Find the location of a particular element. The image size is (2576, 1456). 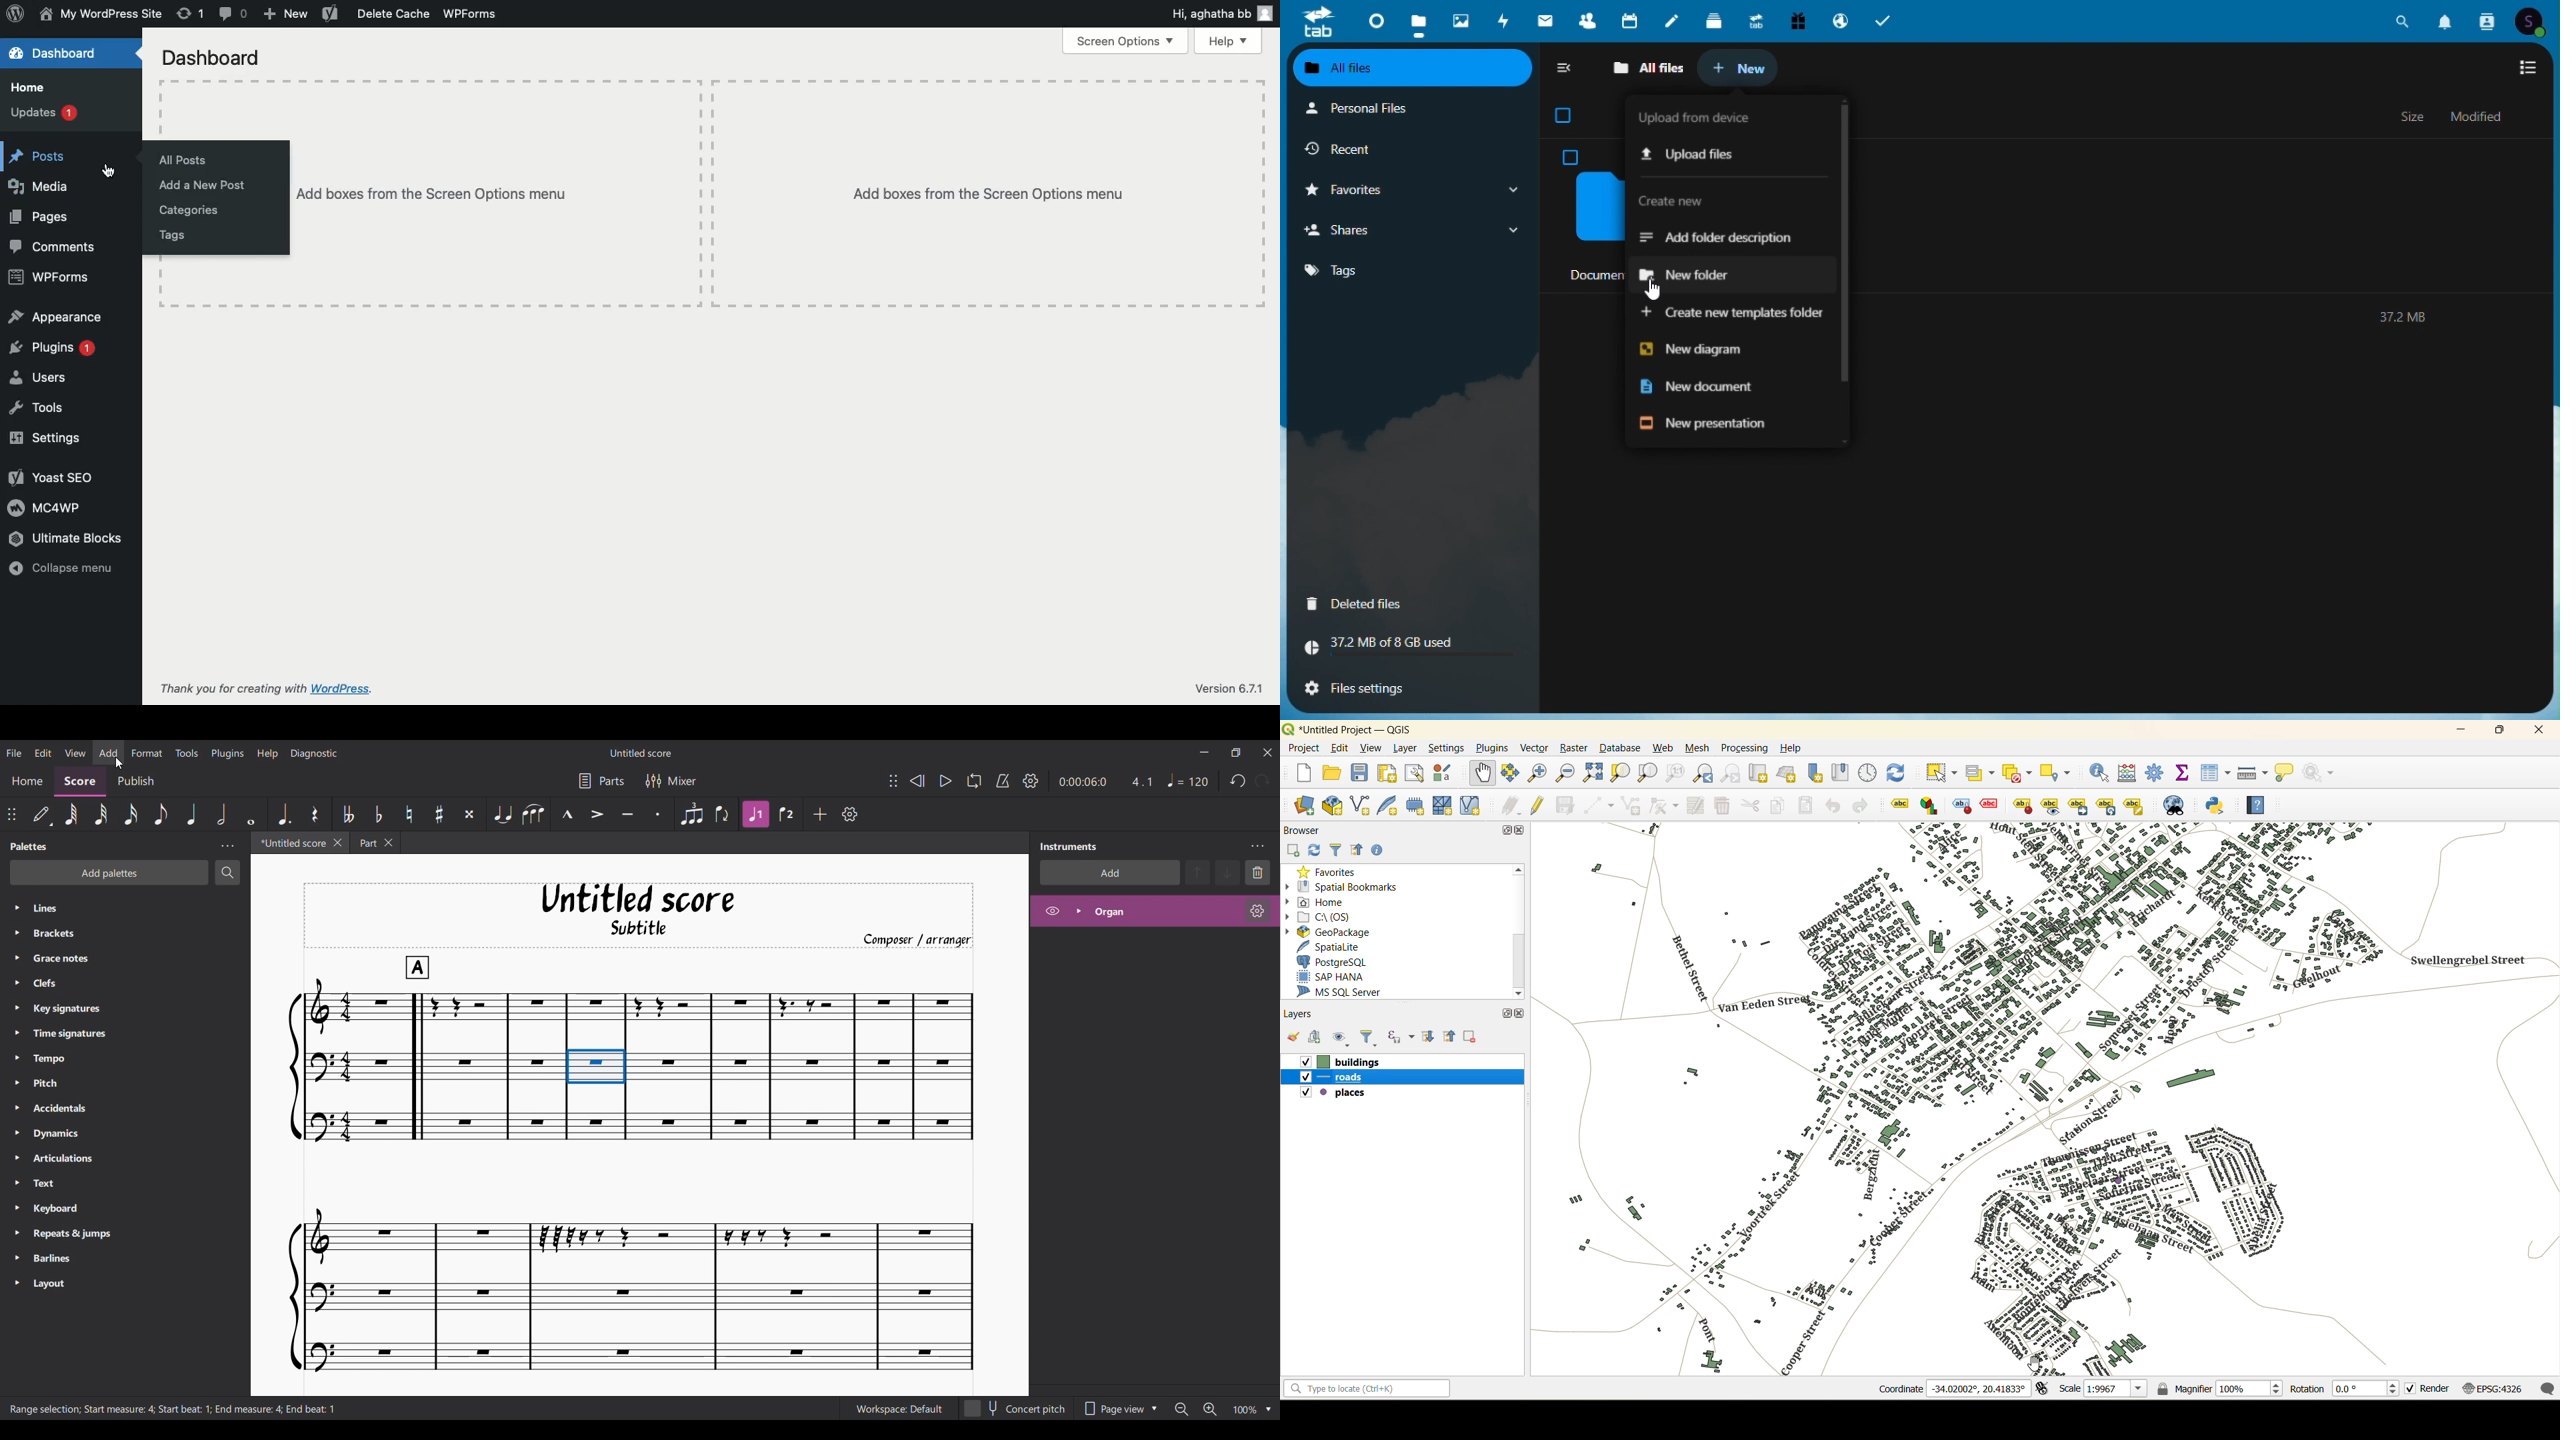

New diagram is located at coordinates (1695, 350).